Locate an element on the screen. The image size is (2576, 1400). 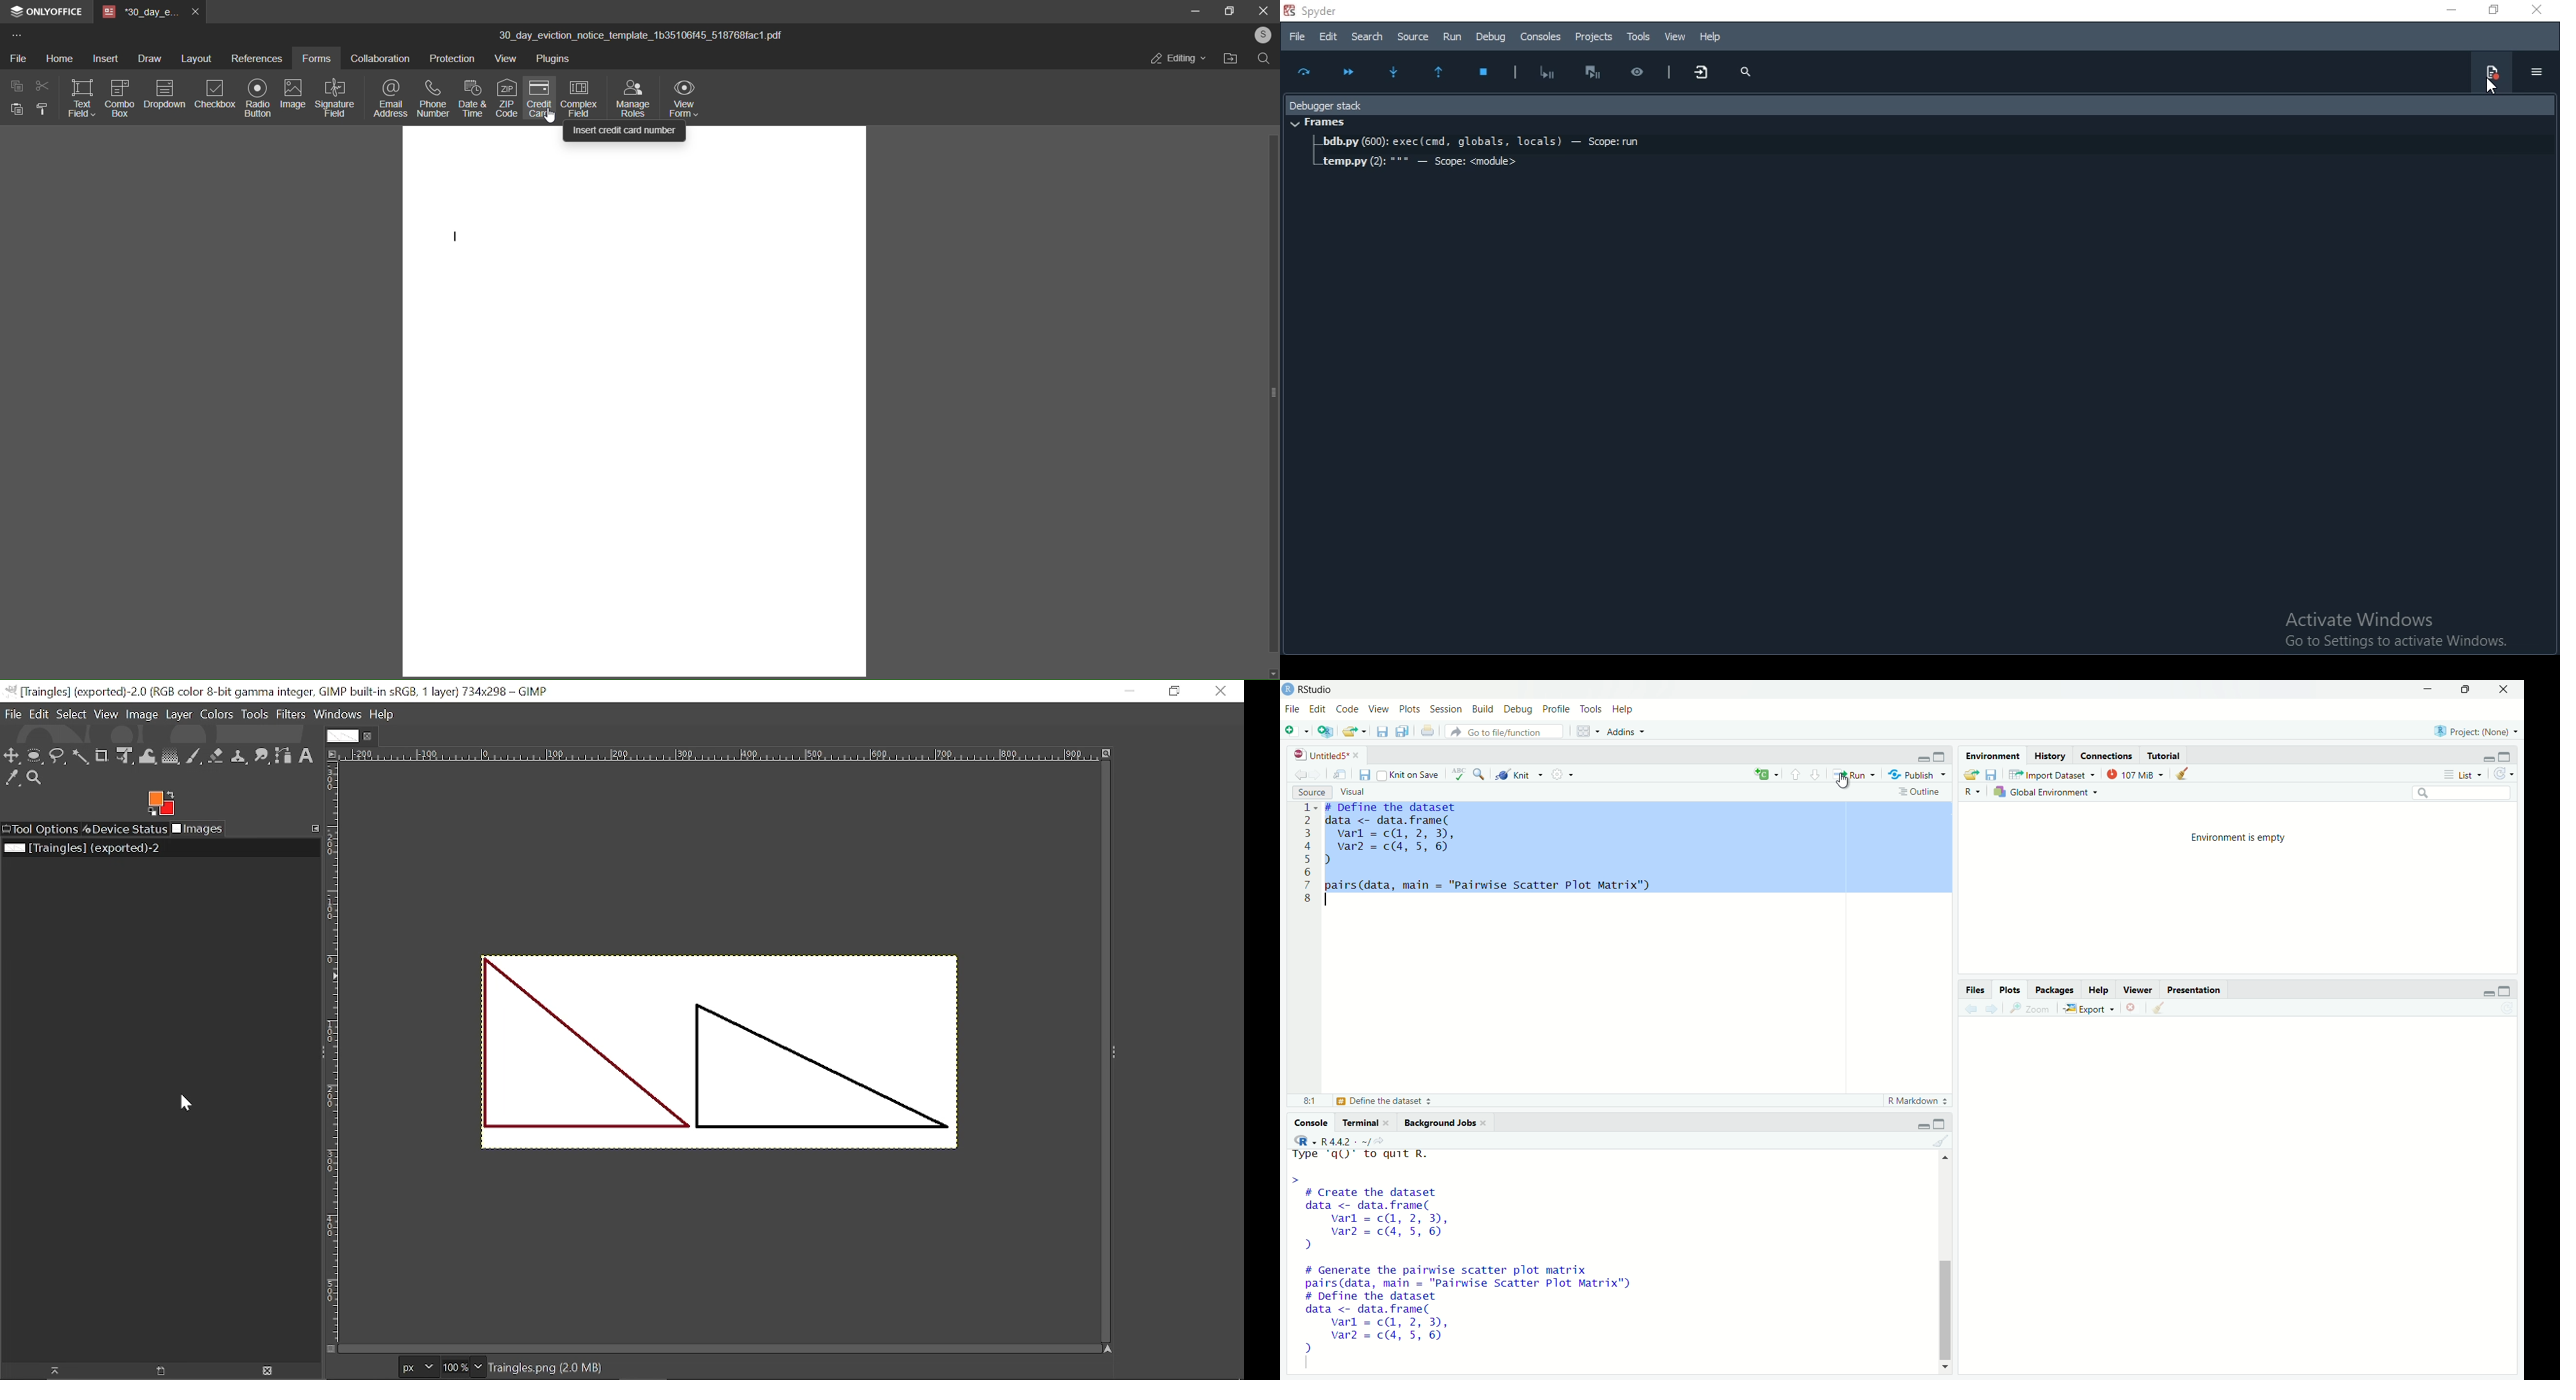
Execute current line is located at coordinates (1306, 74).